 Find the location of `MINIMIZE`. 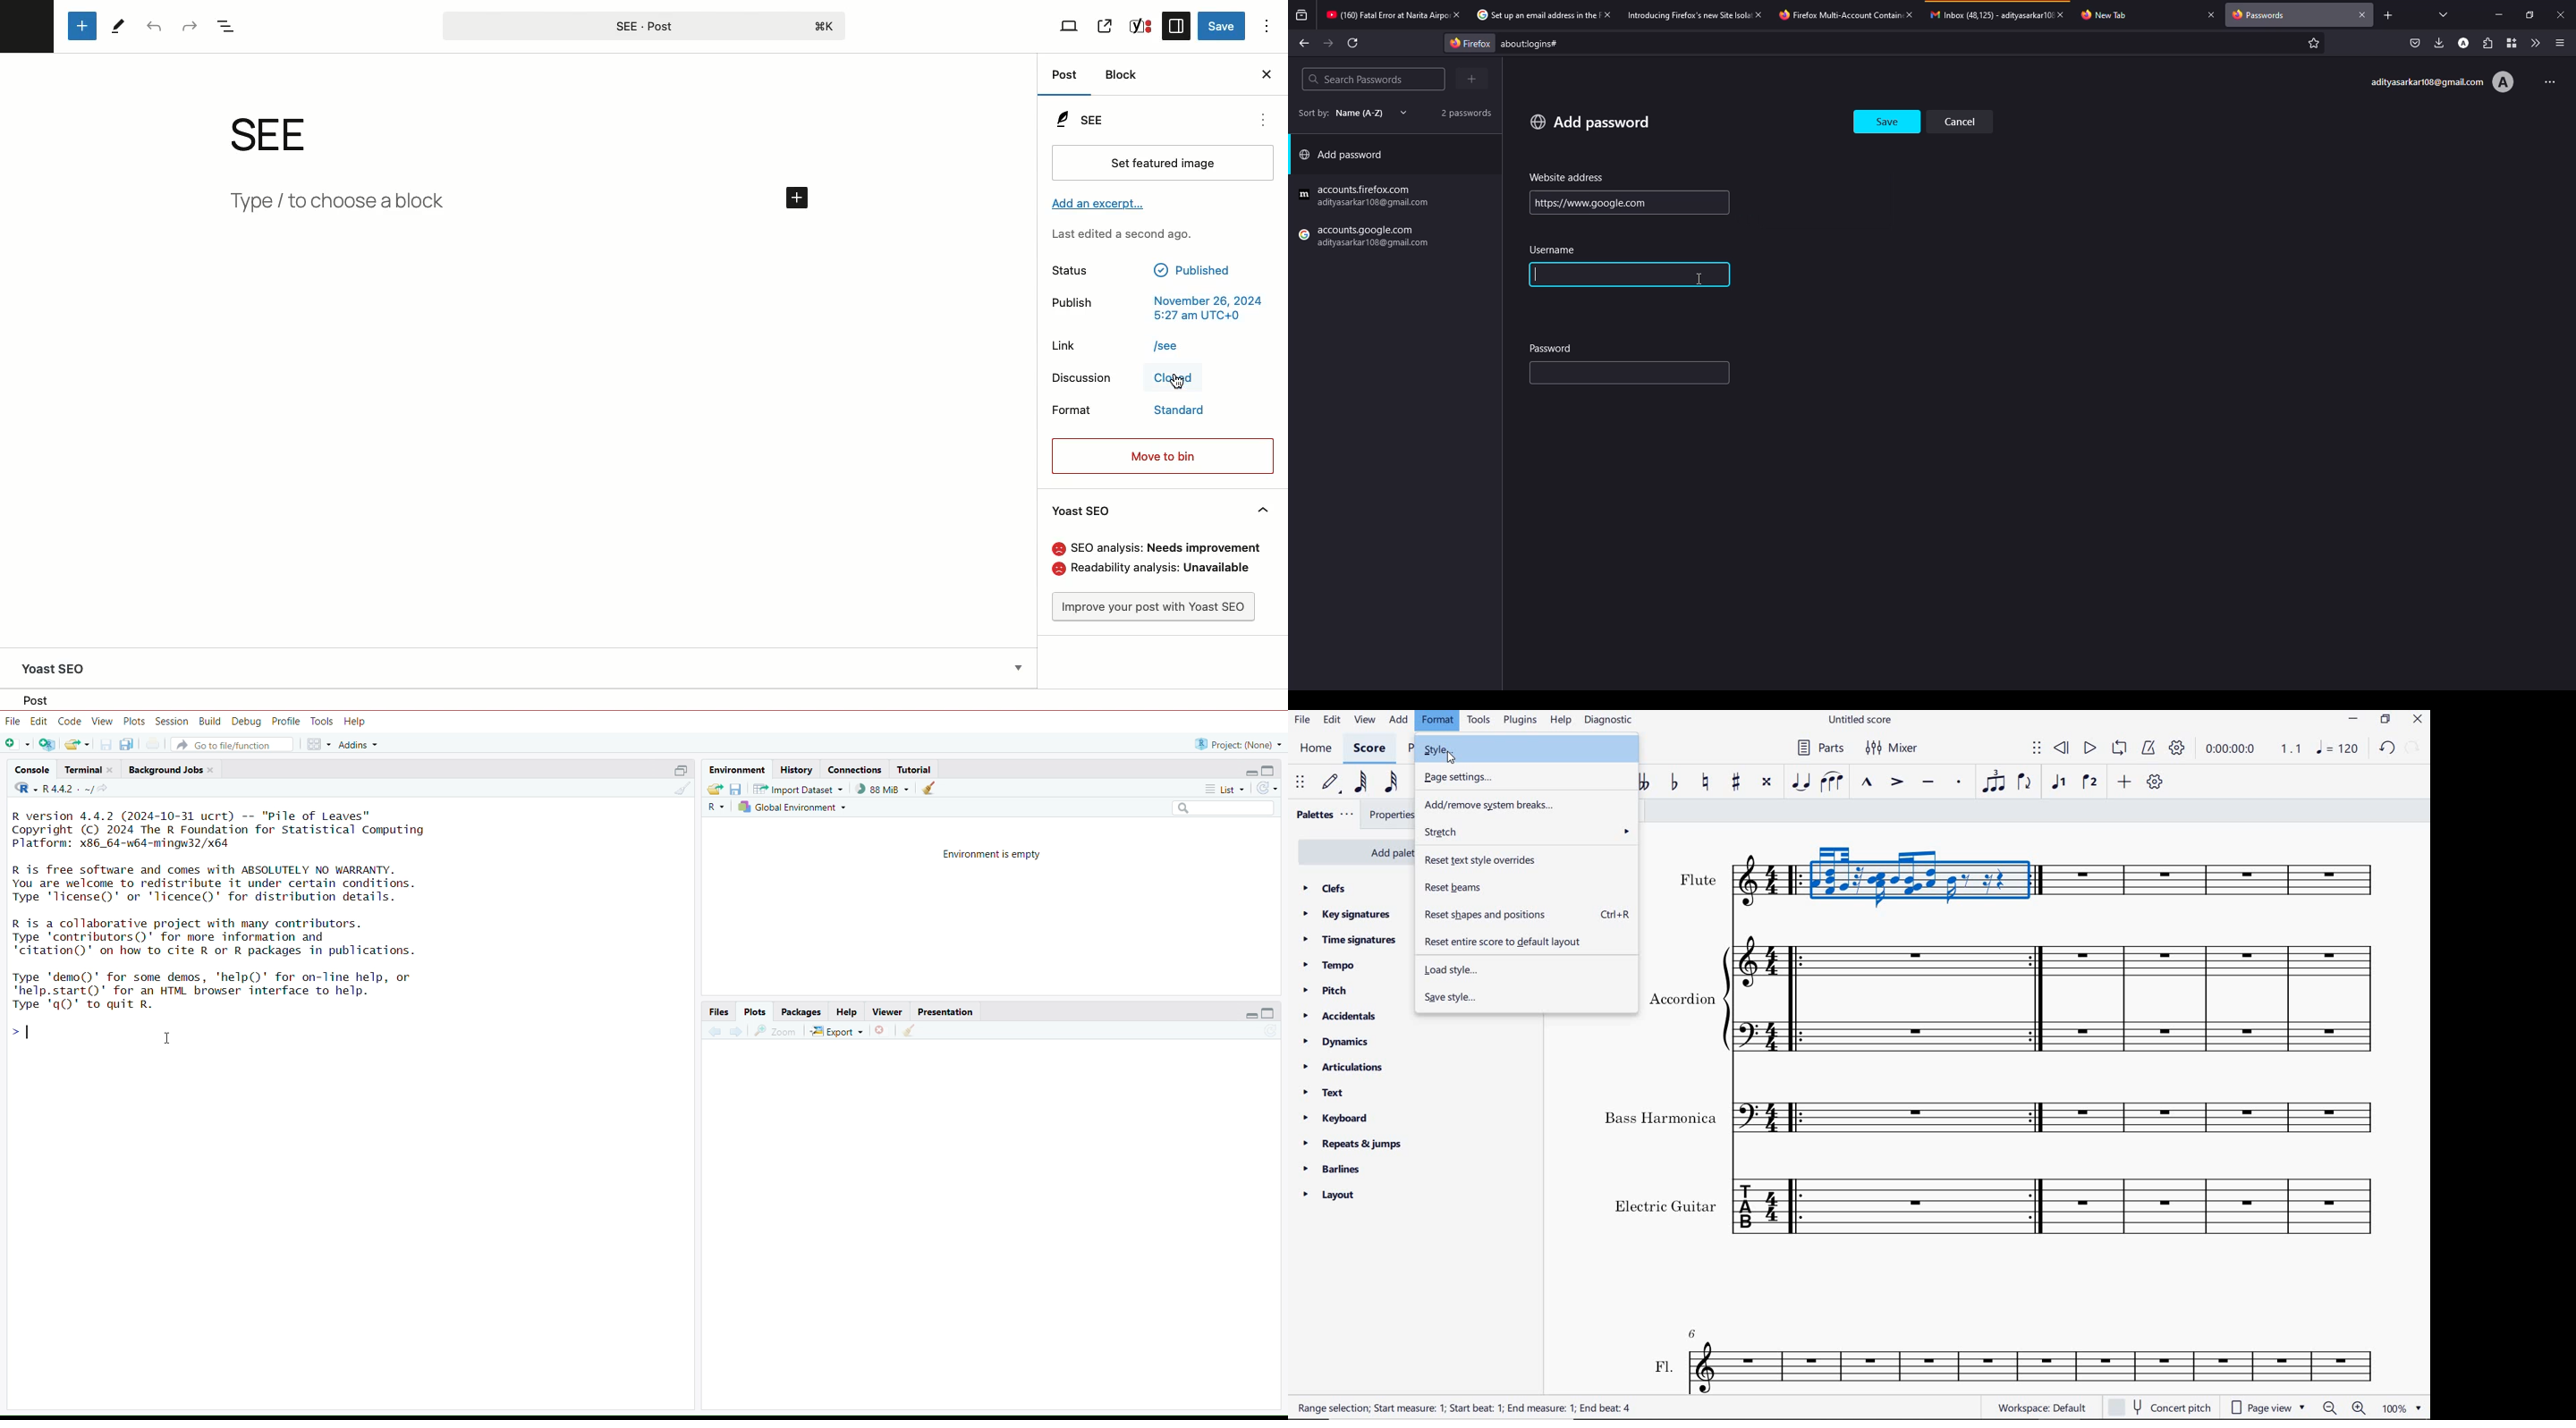

MINIMIZE is located at coordinates (2353, 721).